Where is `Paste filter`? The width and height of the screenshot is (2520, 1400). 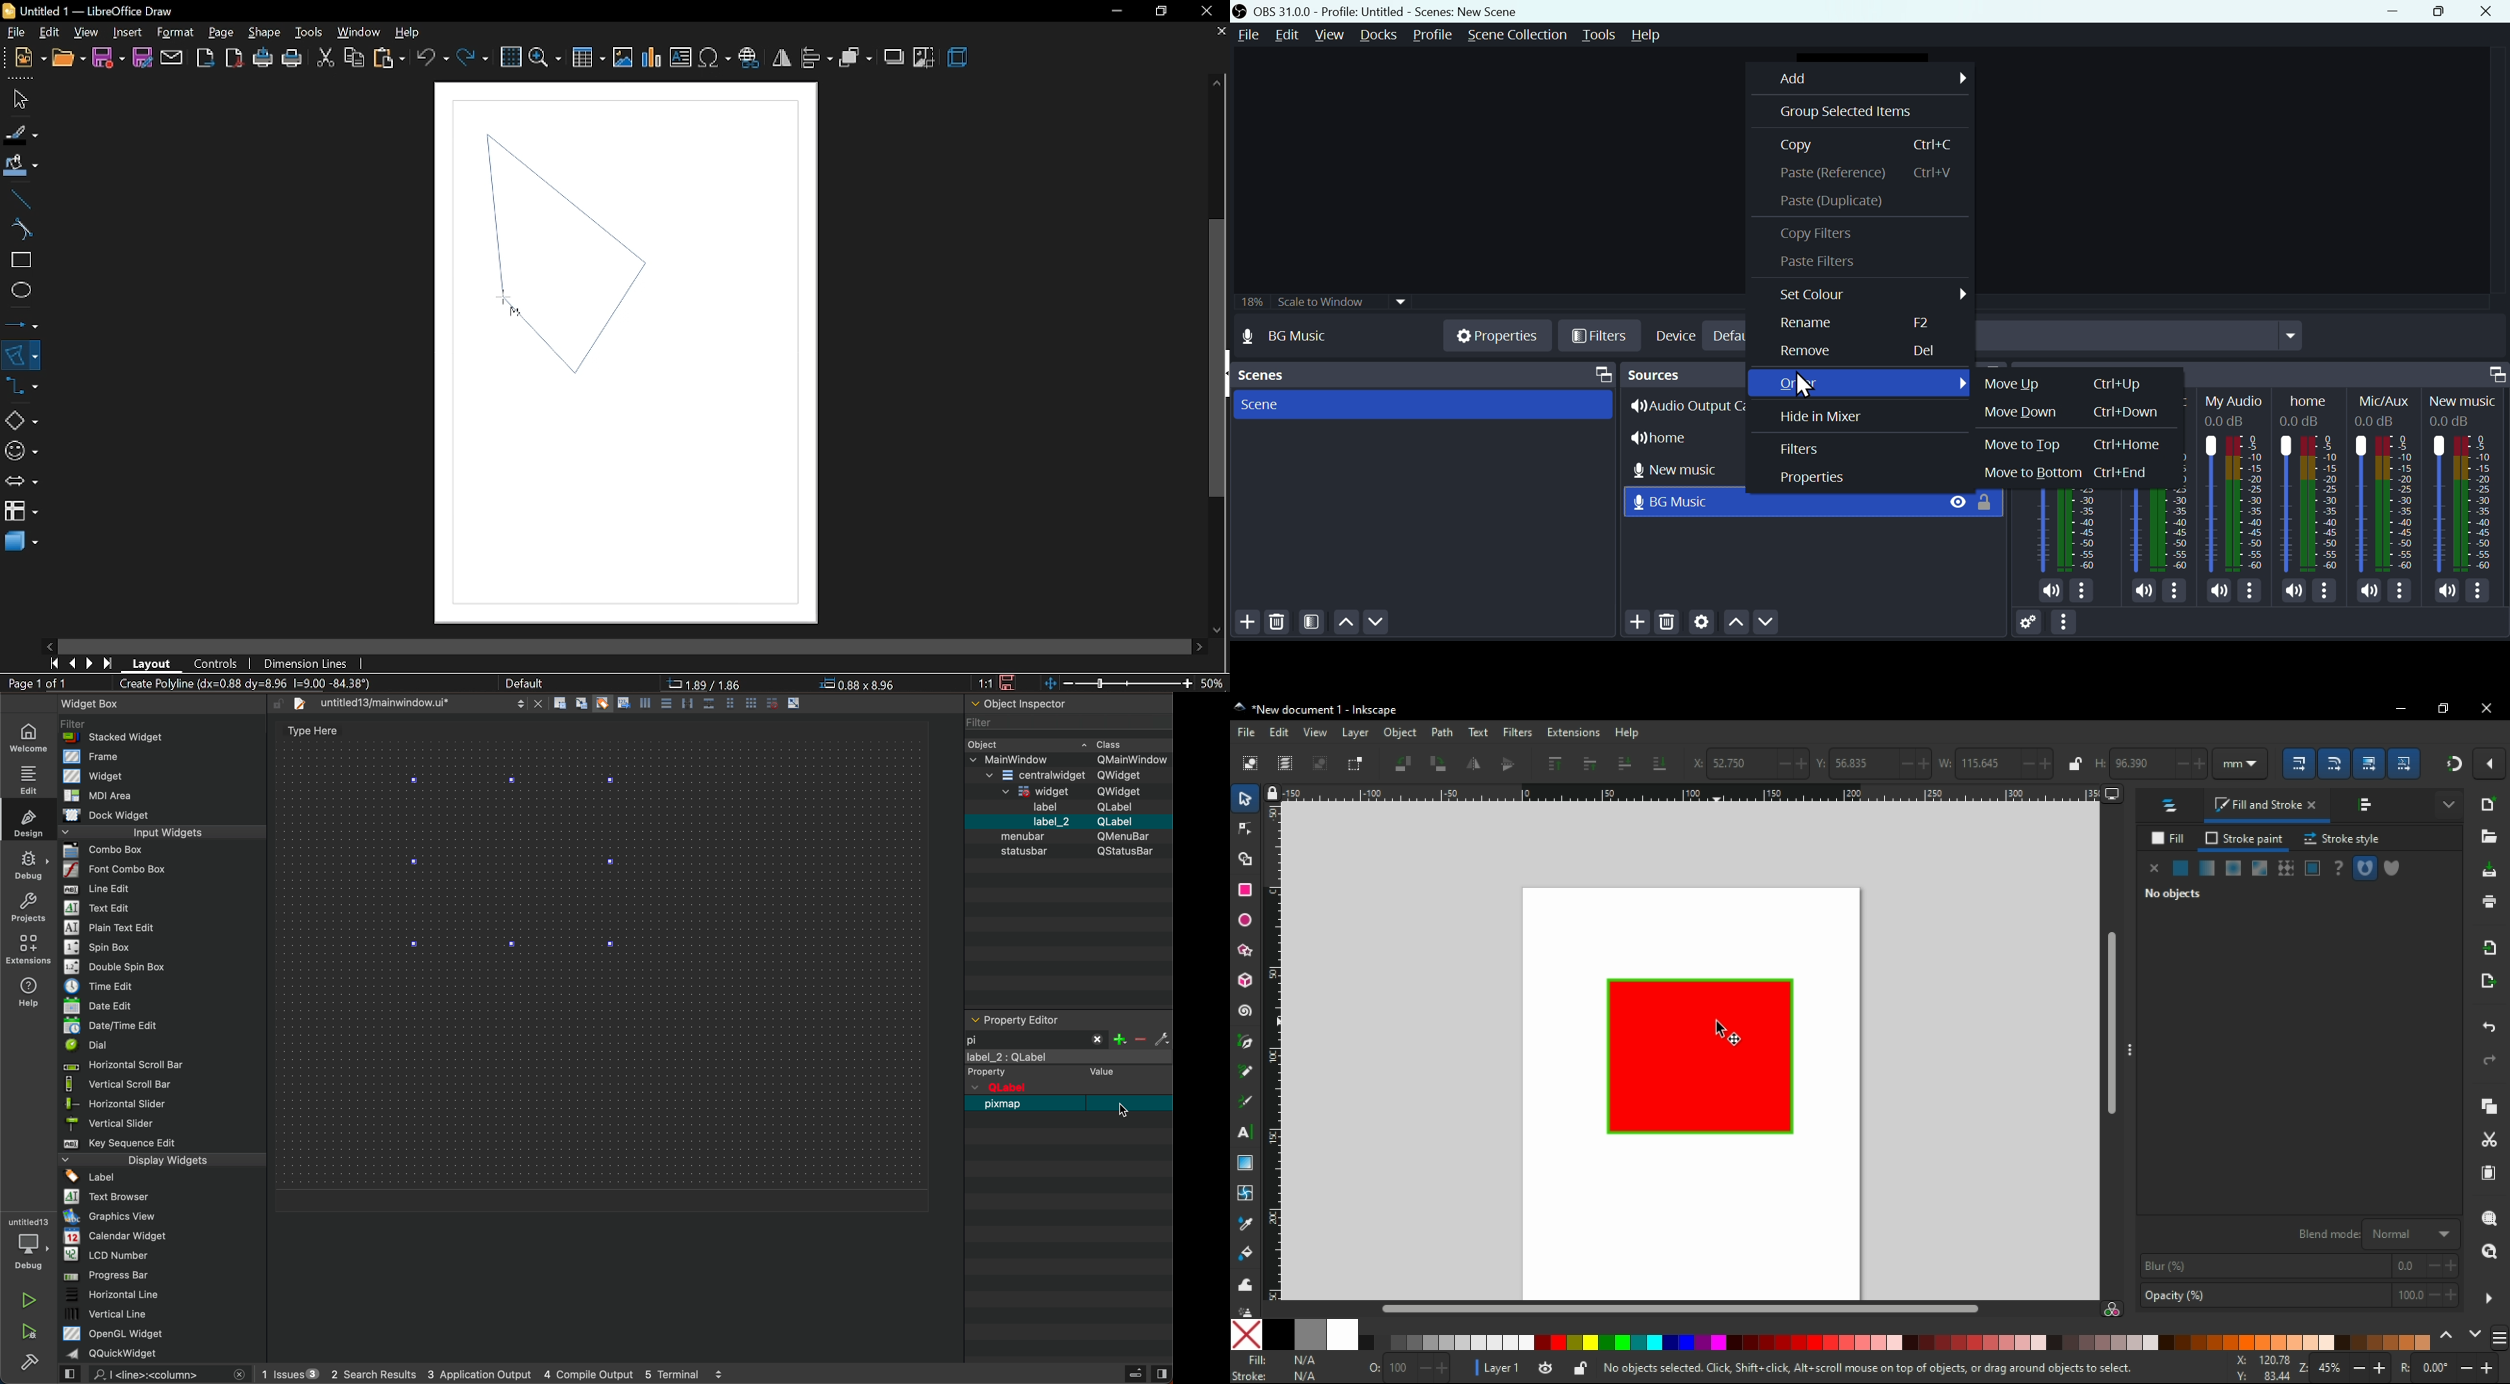
Paste filter is located at coordinates (1818, 265).